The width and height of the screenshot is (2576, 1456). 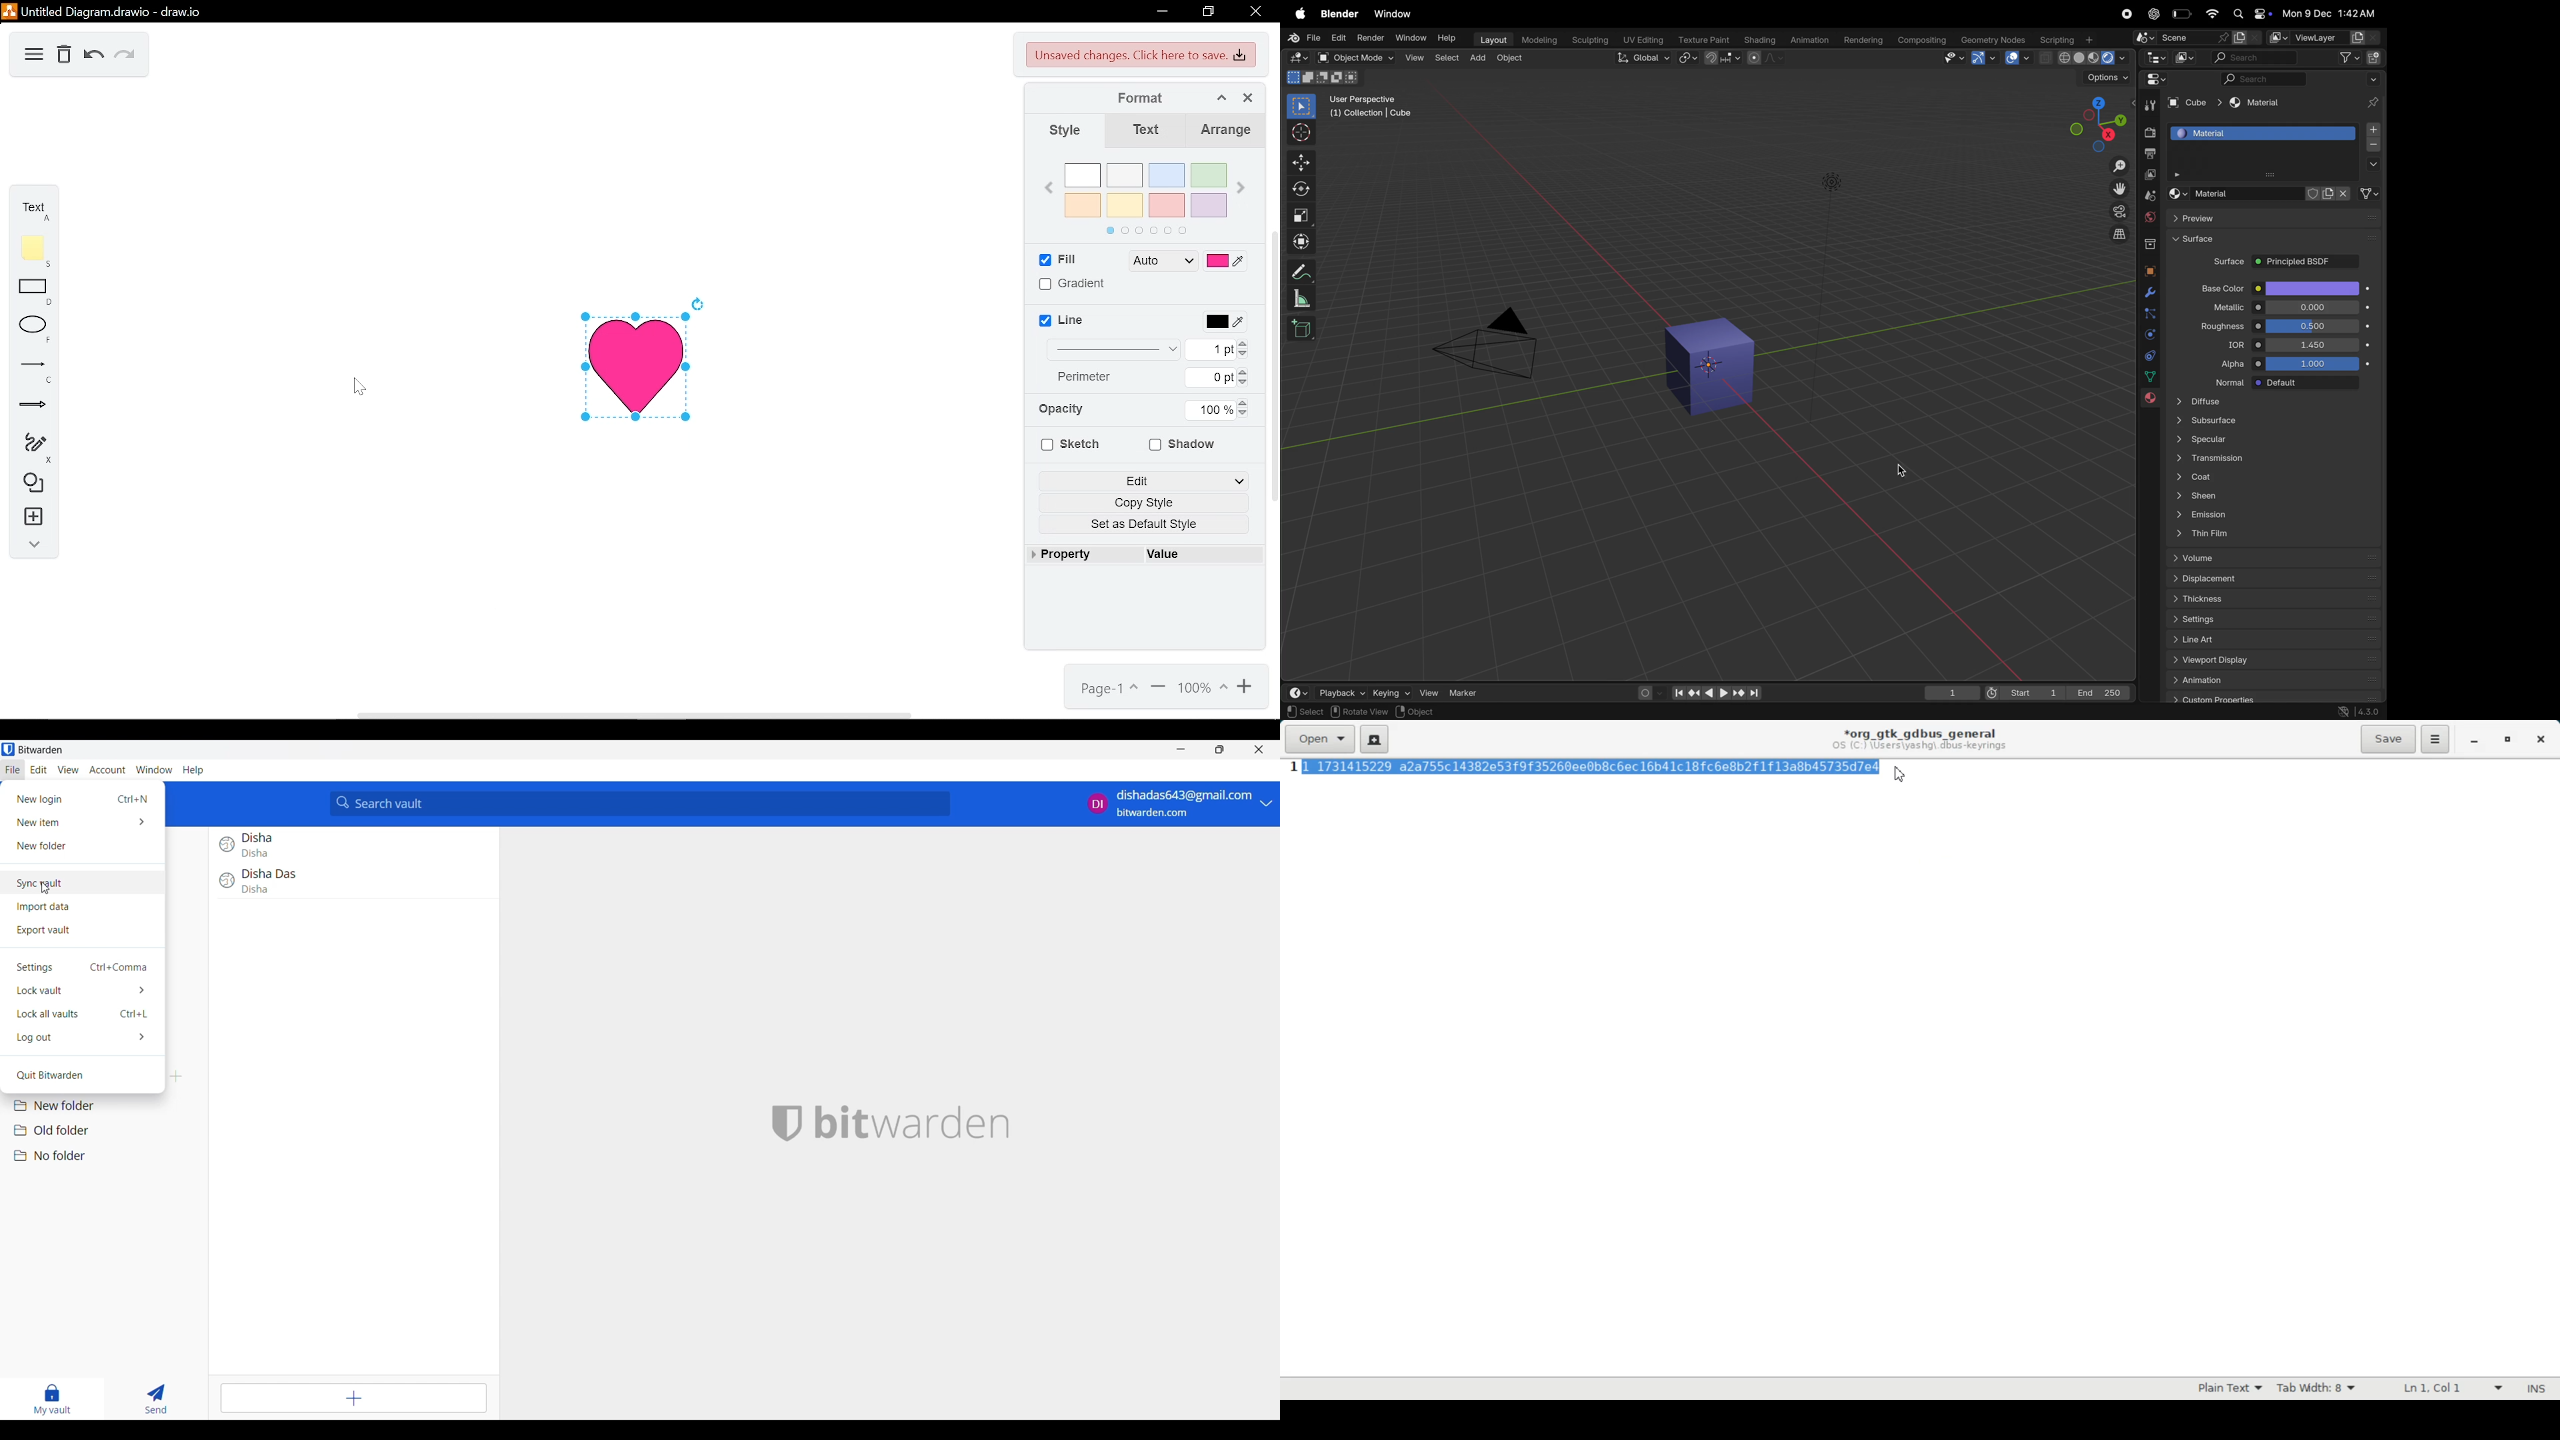 What do you see at coordinates (34, 329) in the screenshot?
I see `ellipse` at bounding box center [34, 329].